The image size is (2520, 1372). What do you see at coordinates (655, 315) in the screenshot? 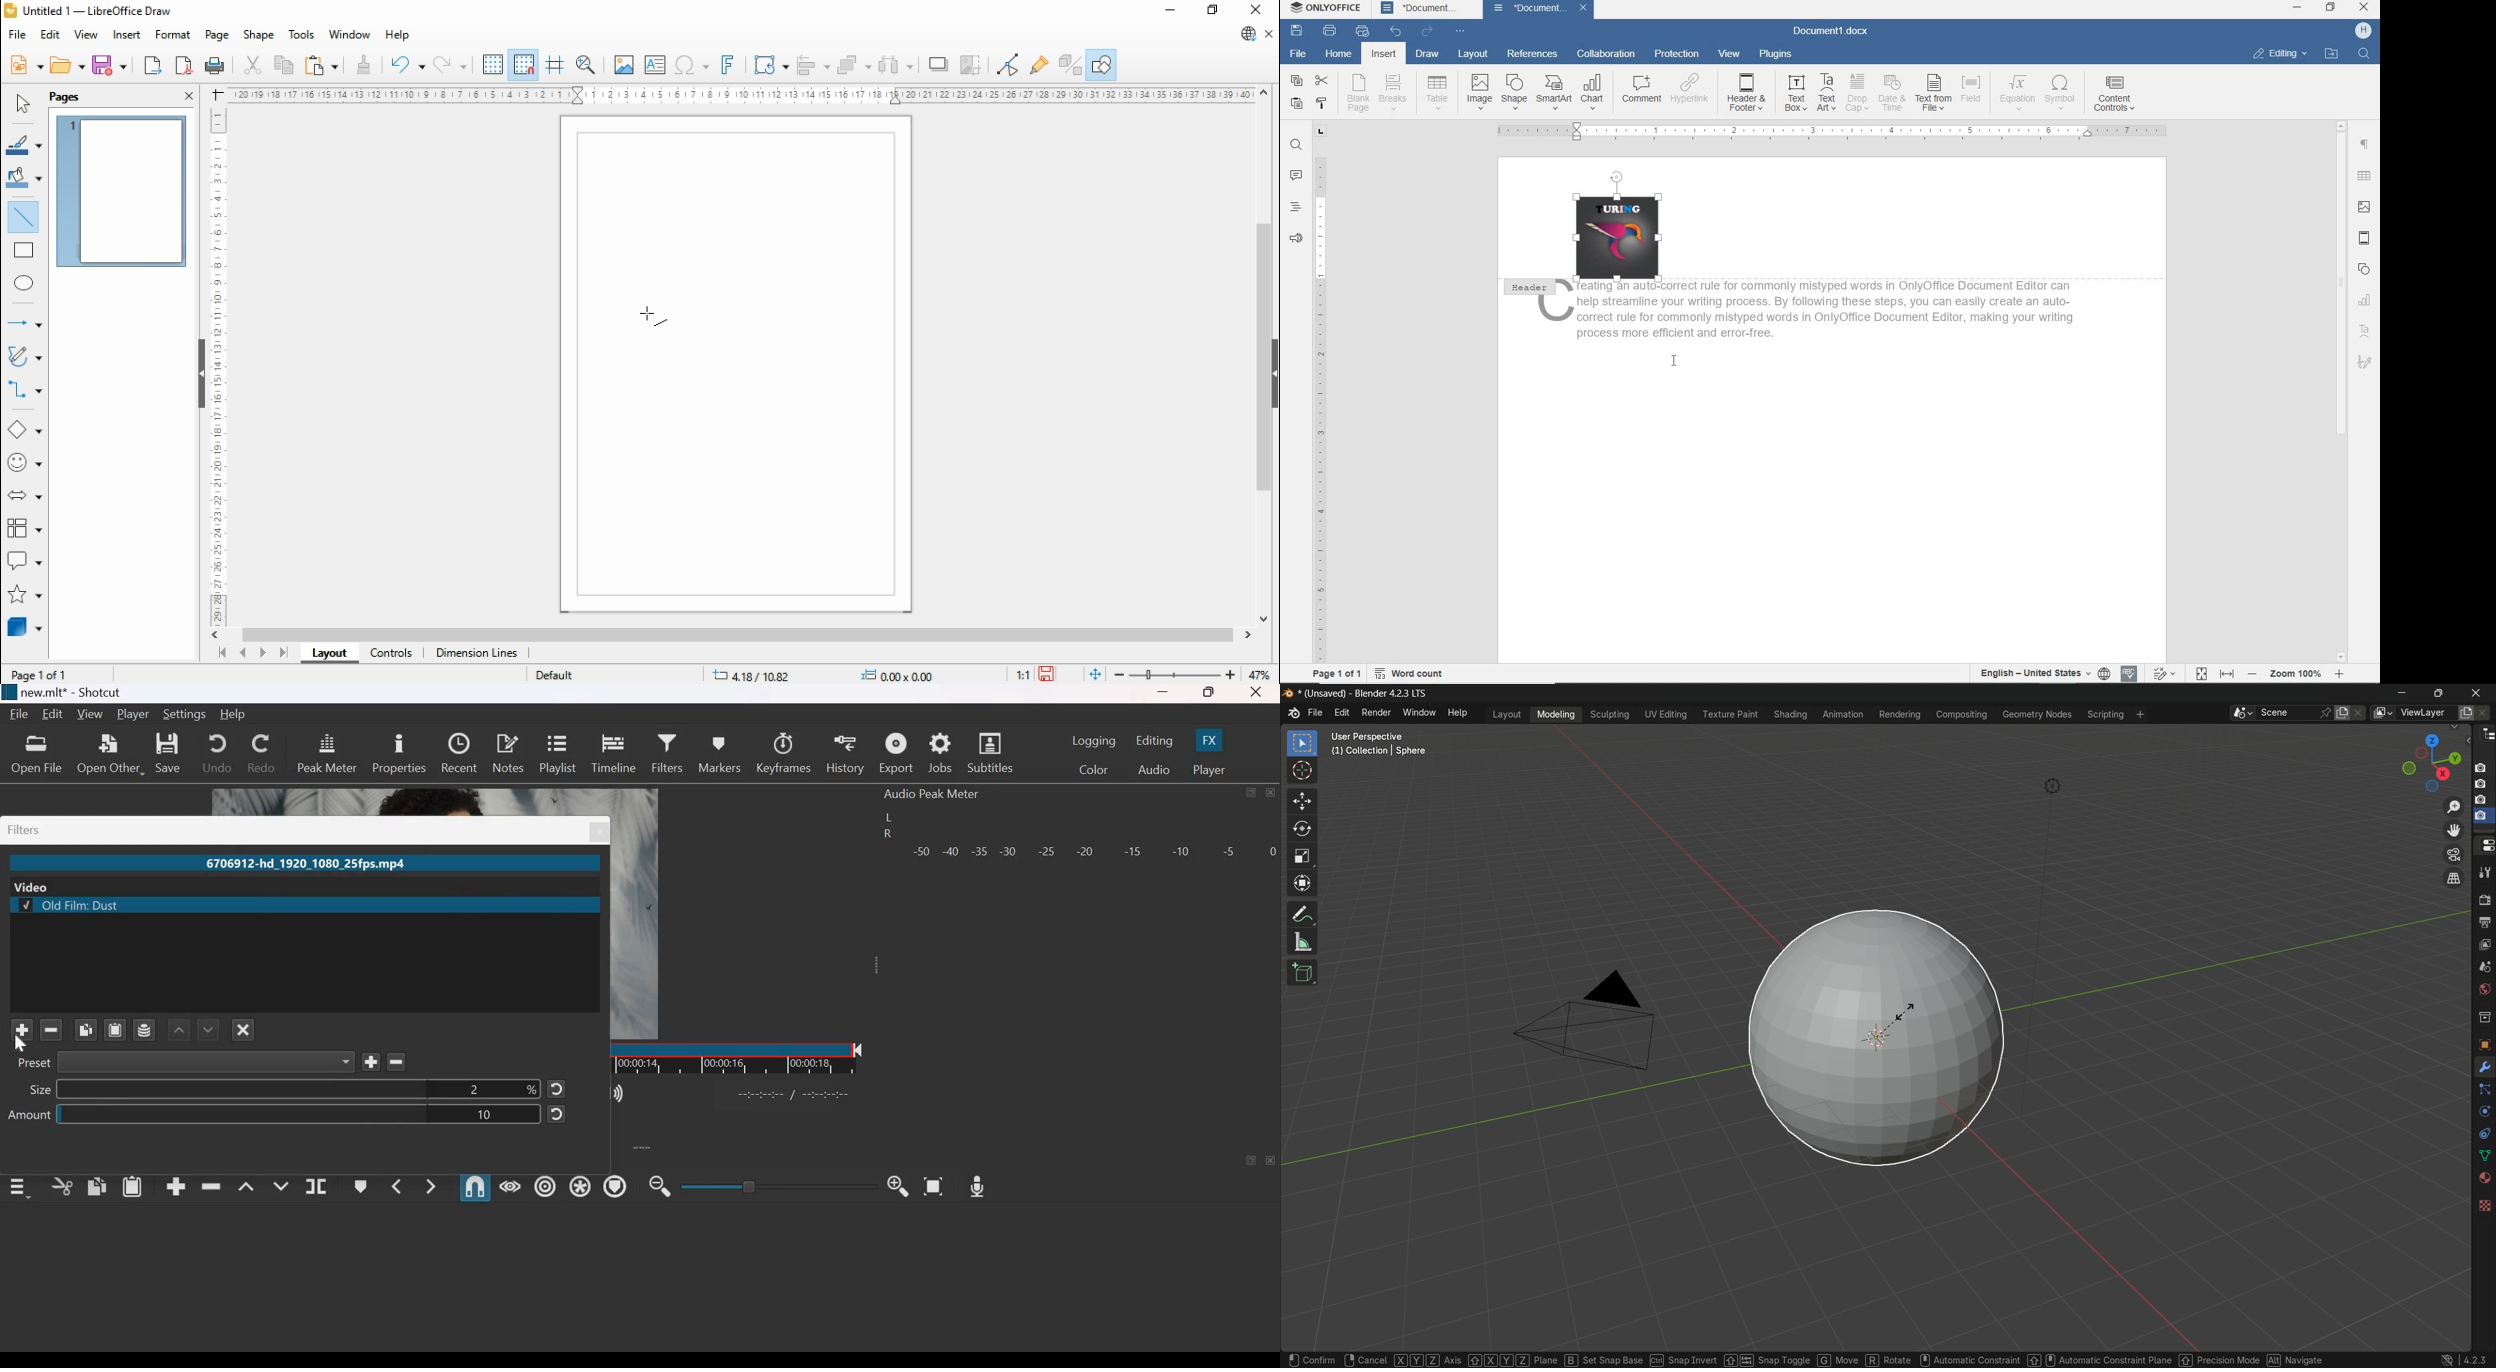
I see `mouse pointer` at bounding box center [655, 315].